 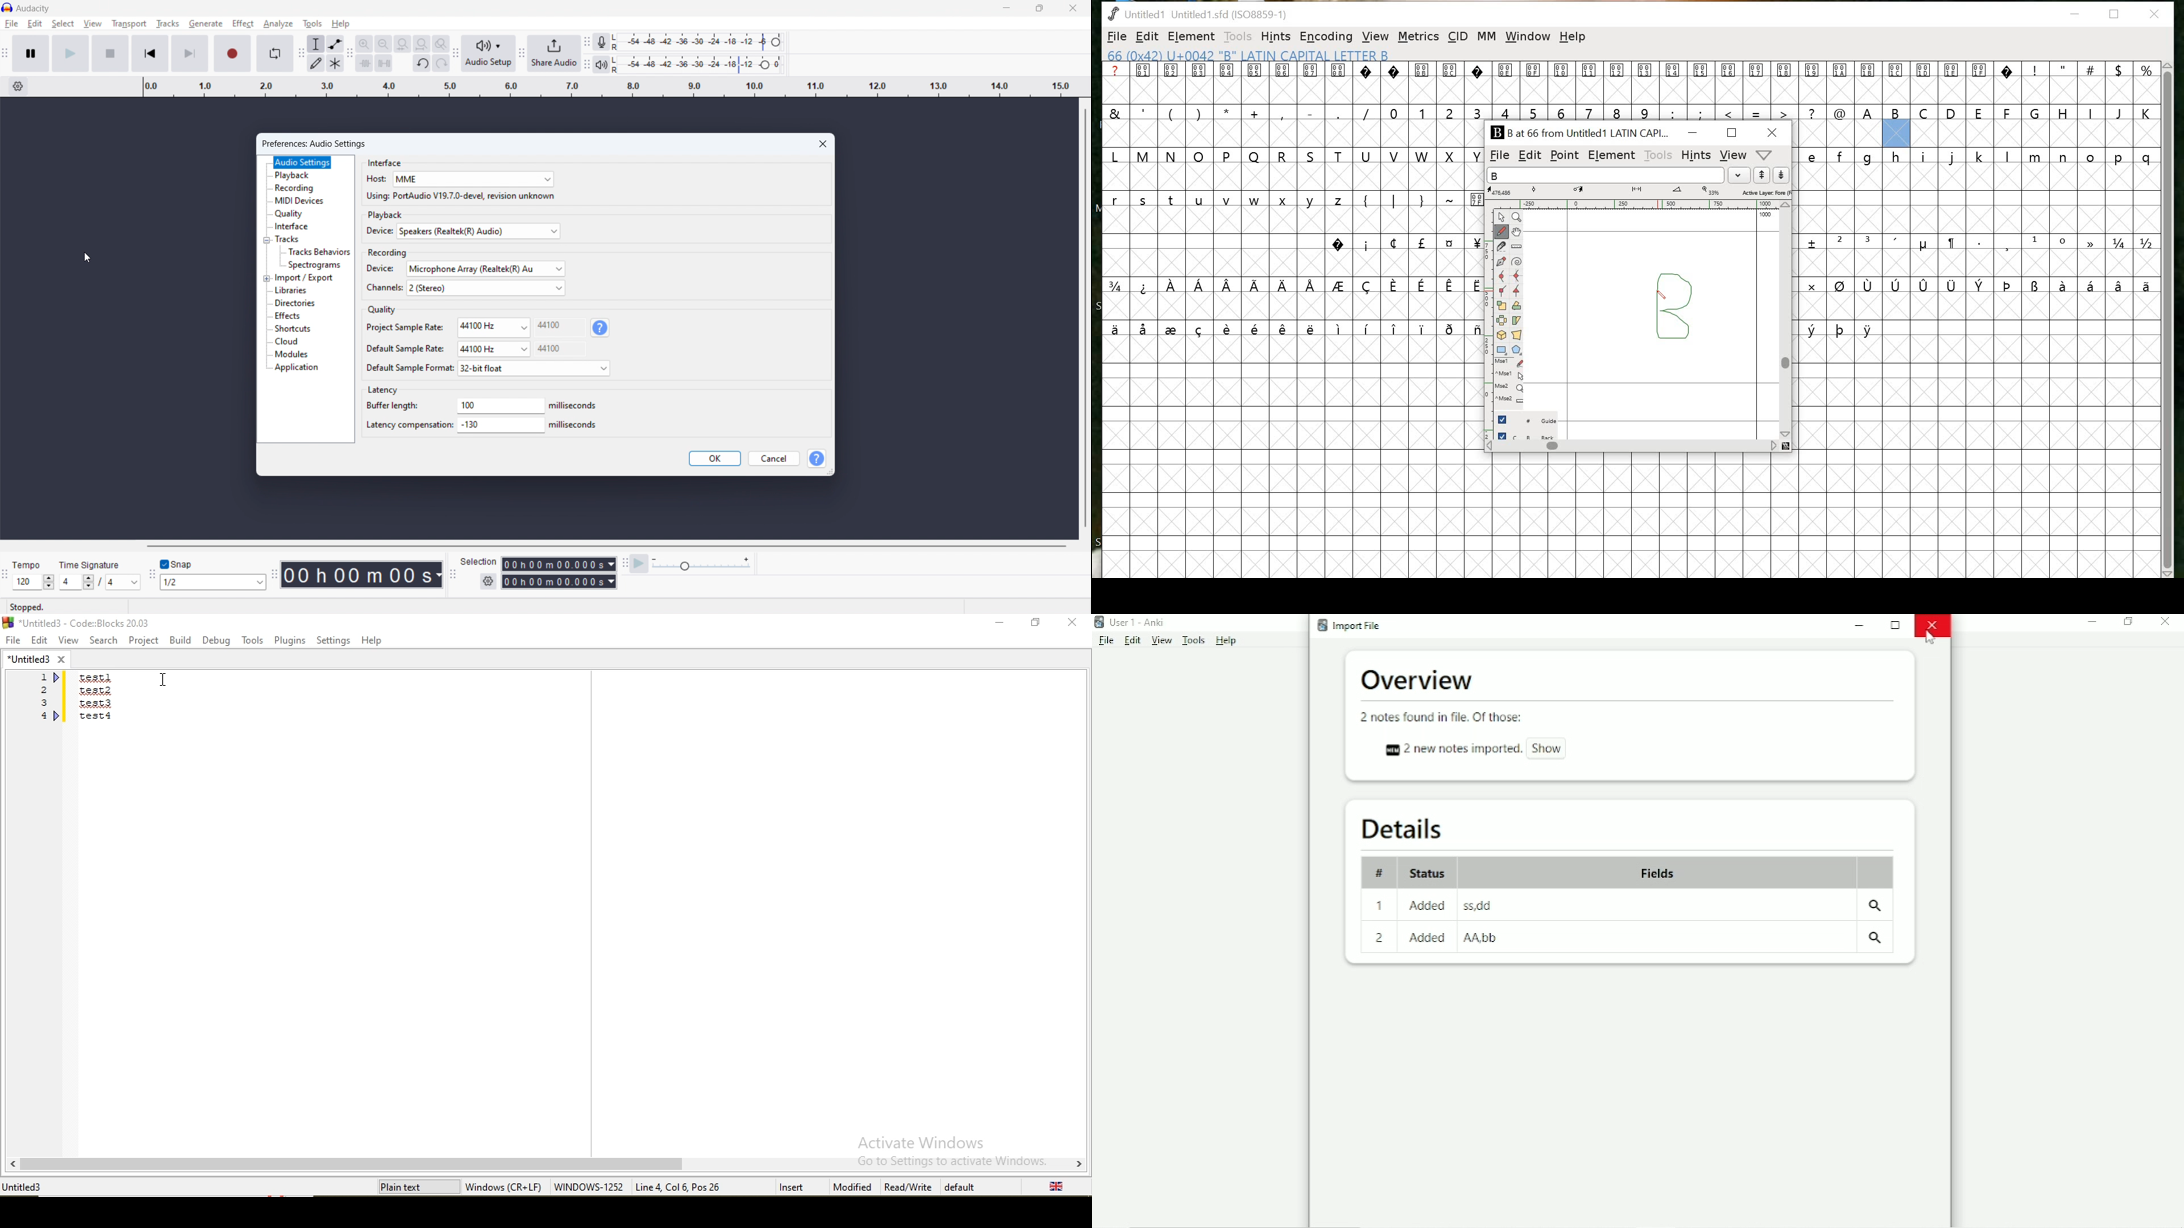 I want to click on redo, so click(x=442, y=63).